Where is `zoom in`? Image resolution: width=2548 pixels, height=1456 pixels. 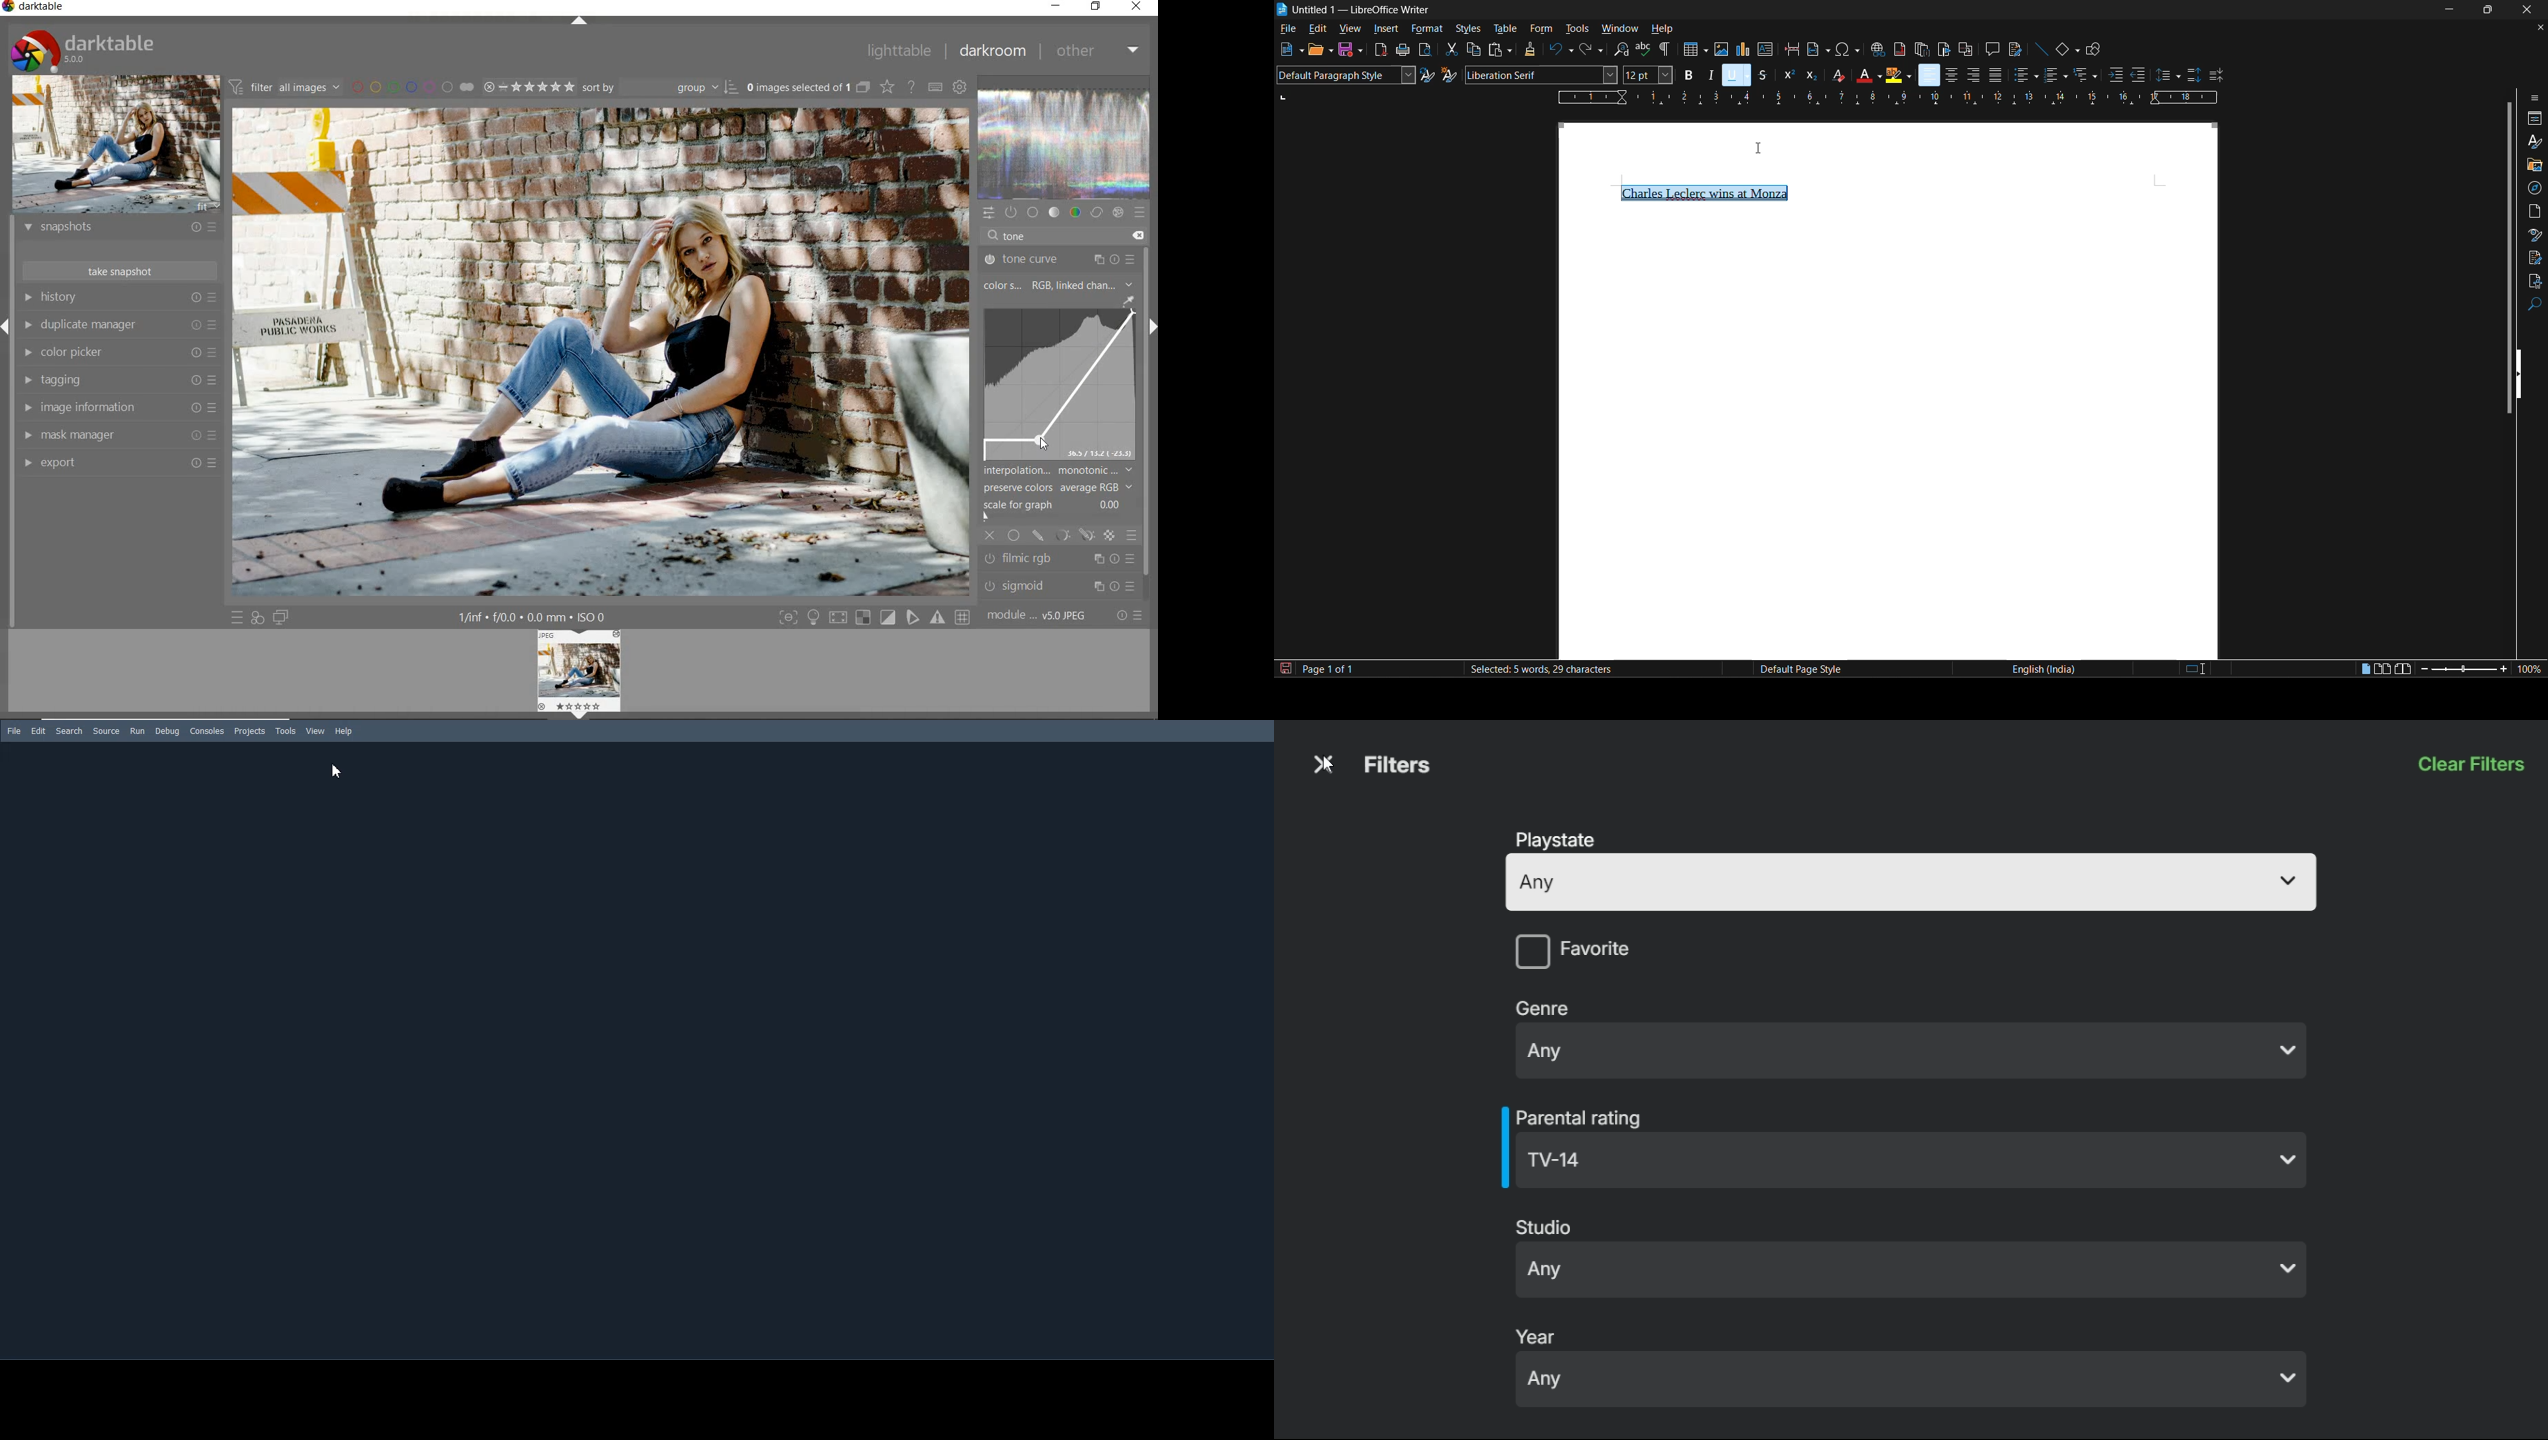
zoom in is located at coordinates (2504, 670).